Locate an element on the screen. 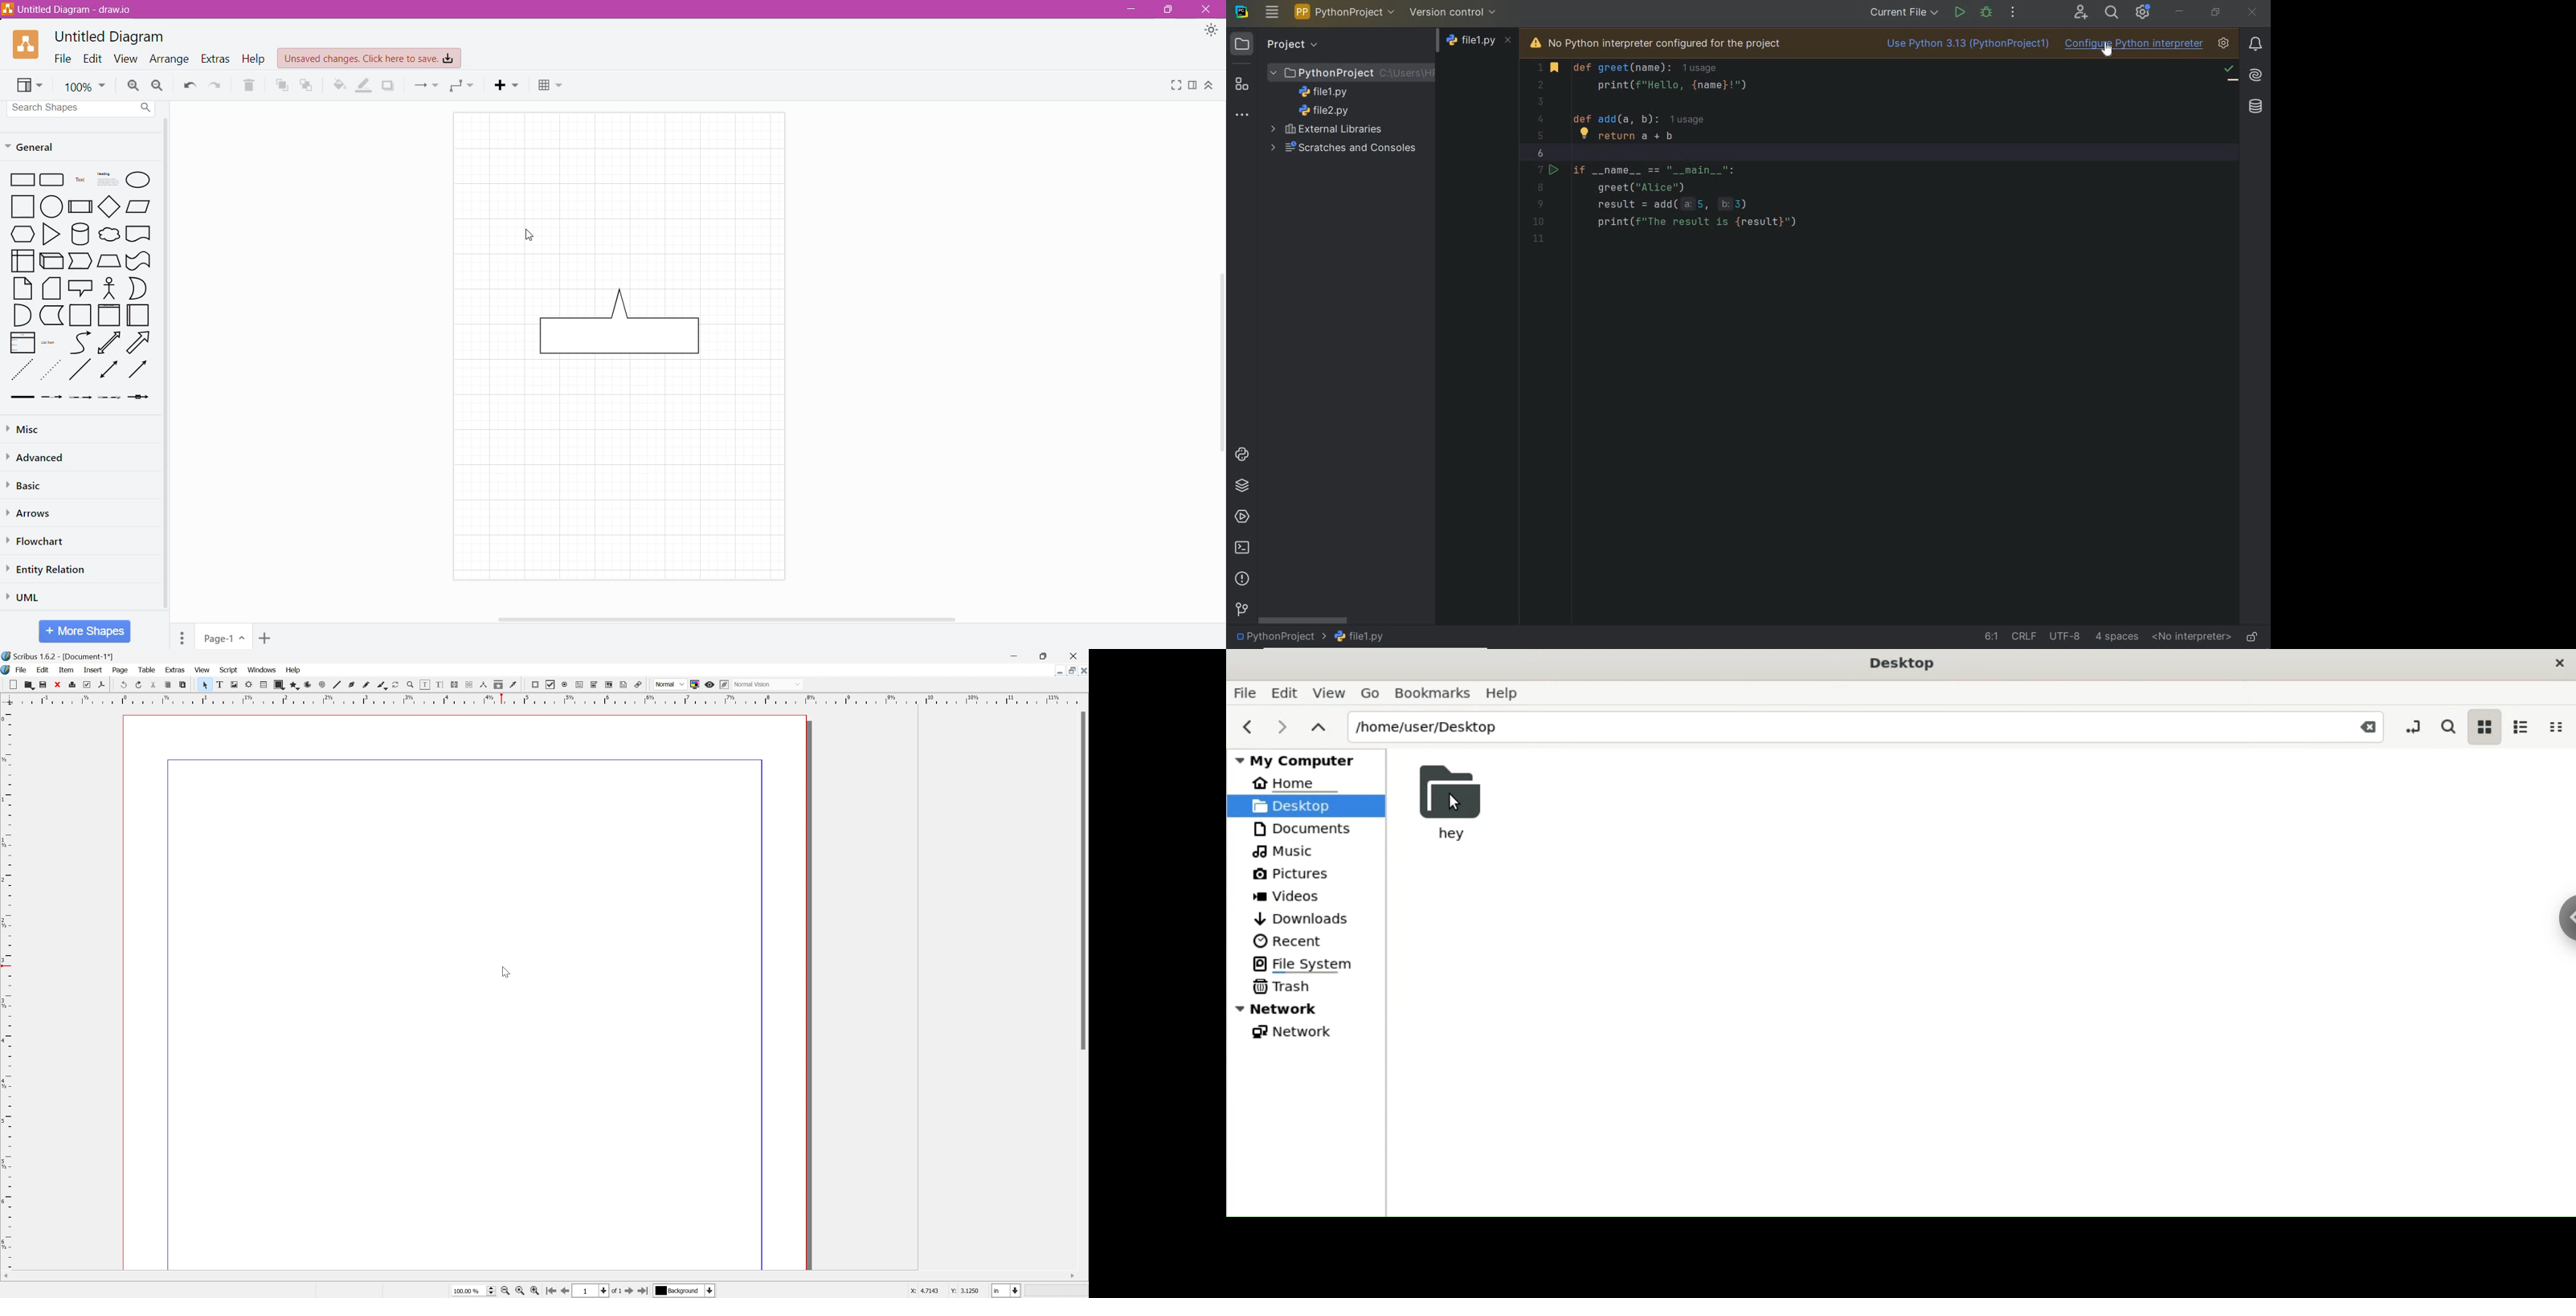  Edit is located at coordinates (93, 58).